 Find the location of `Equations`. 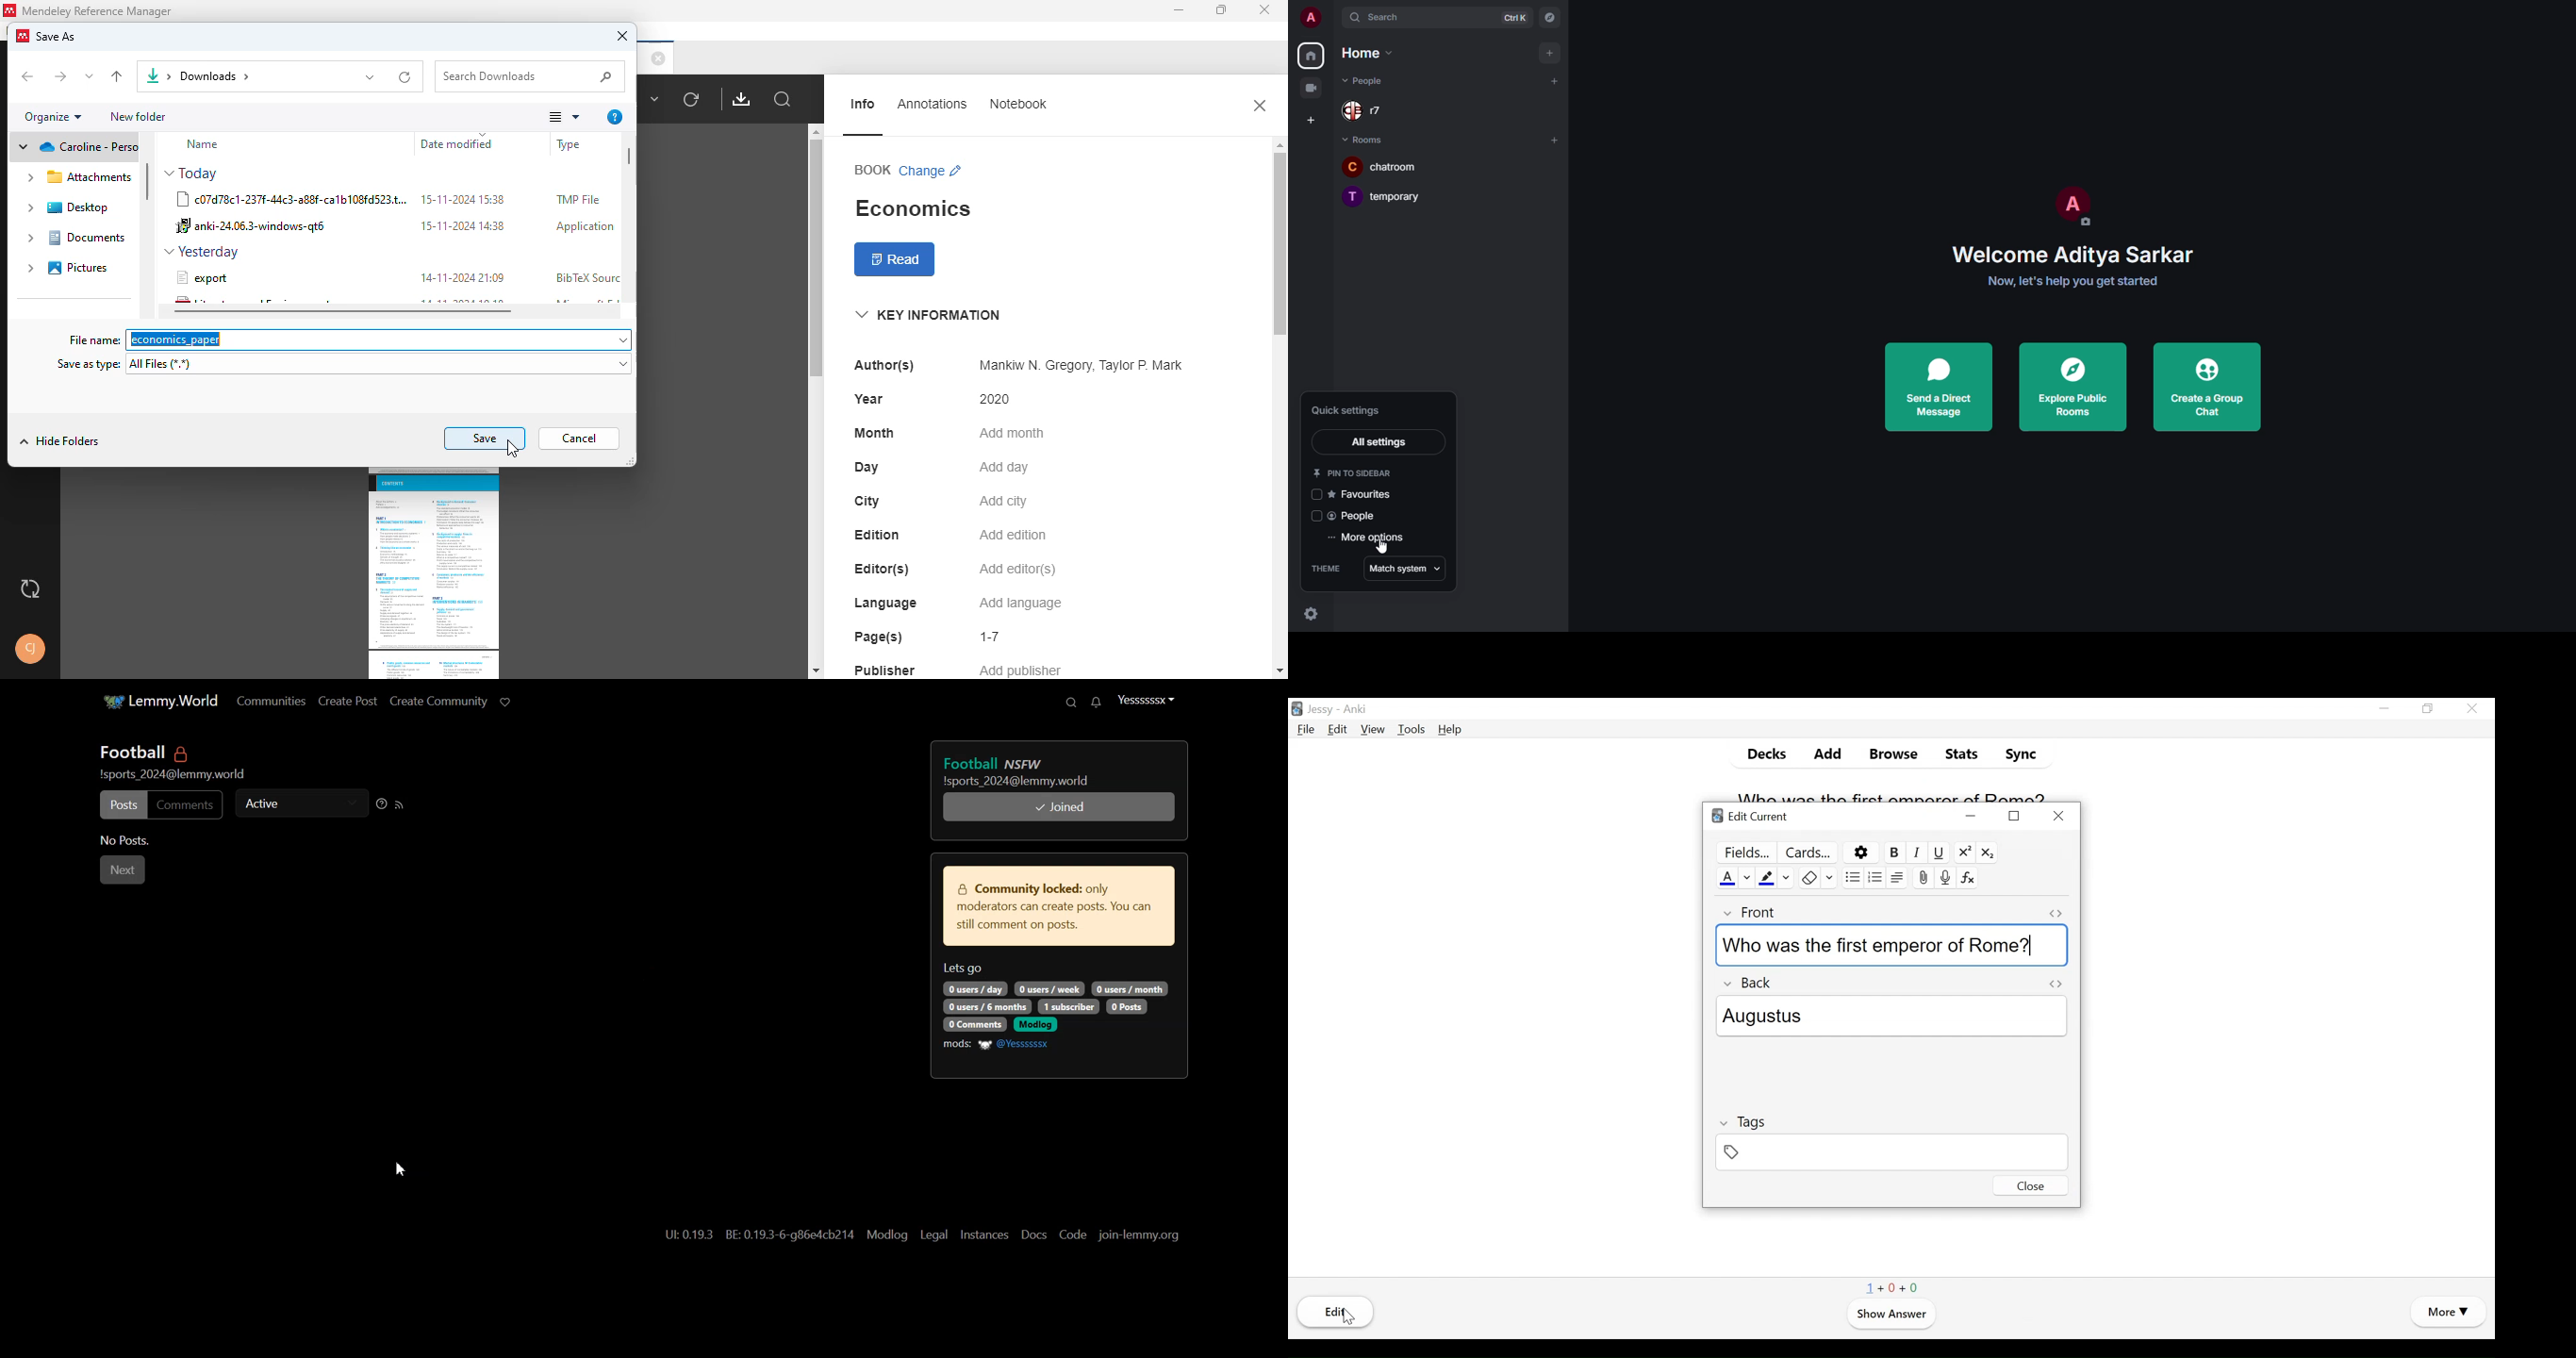

Equations is located at coordinates (1968, 878).